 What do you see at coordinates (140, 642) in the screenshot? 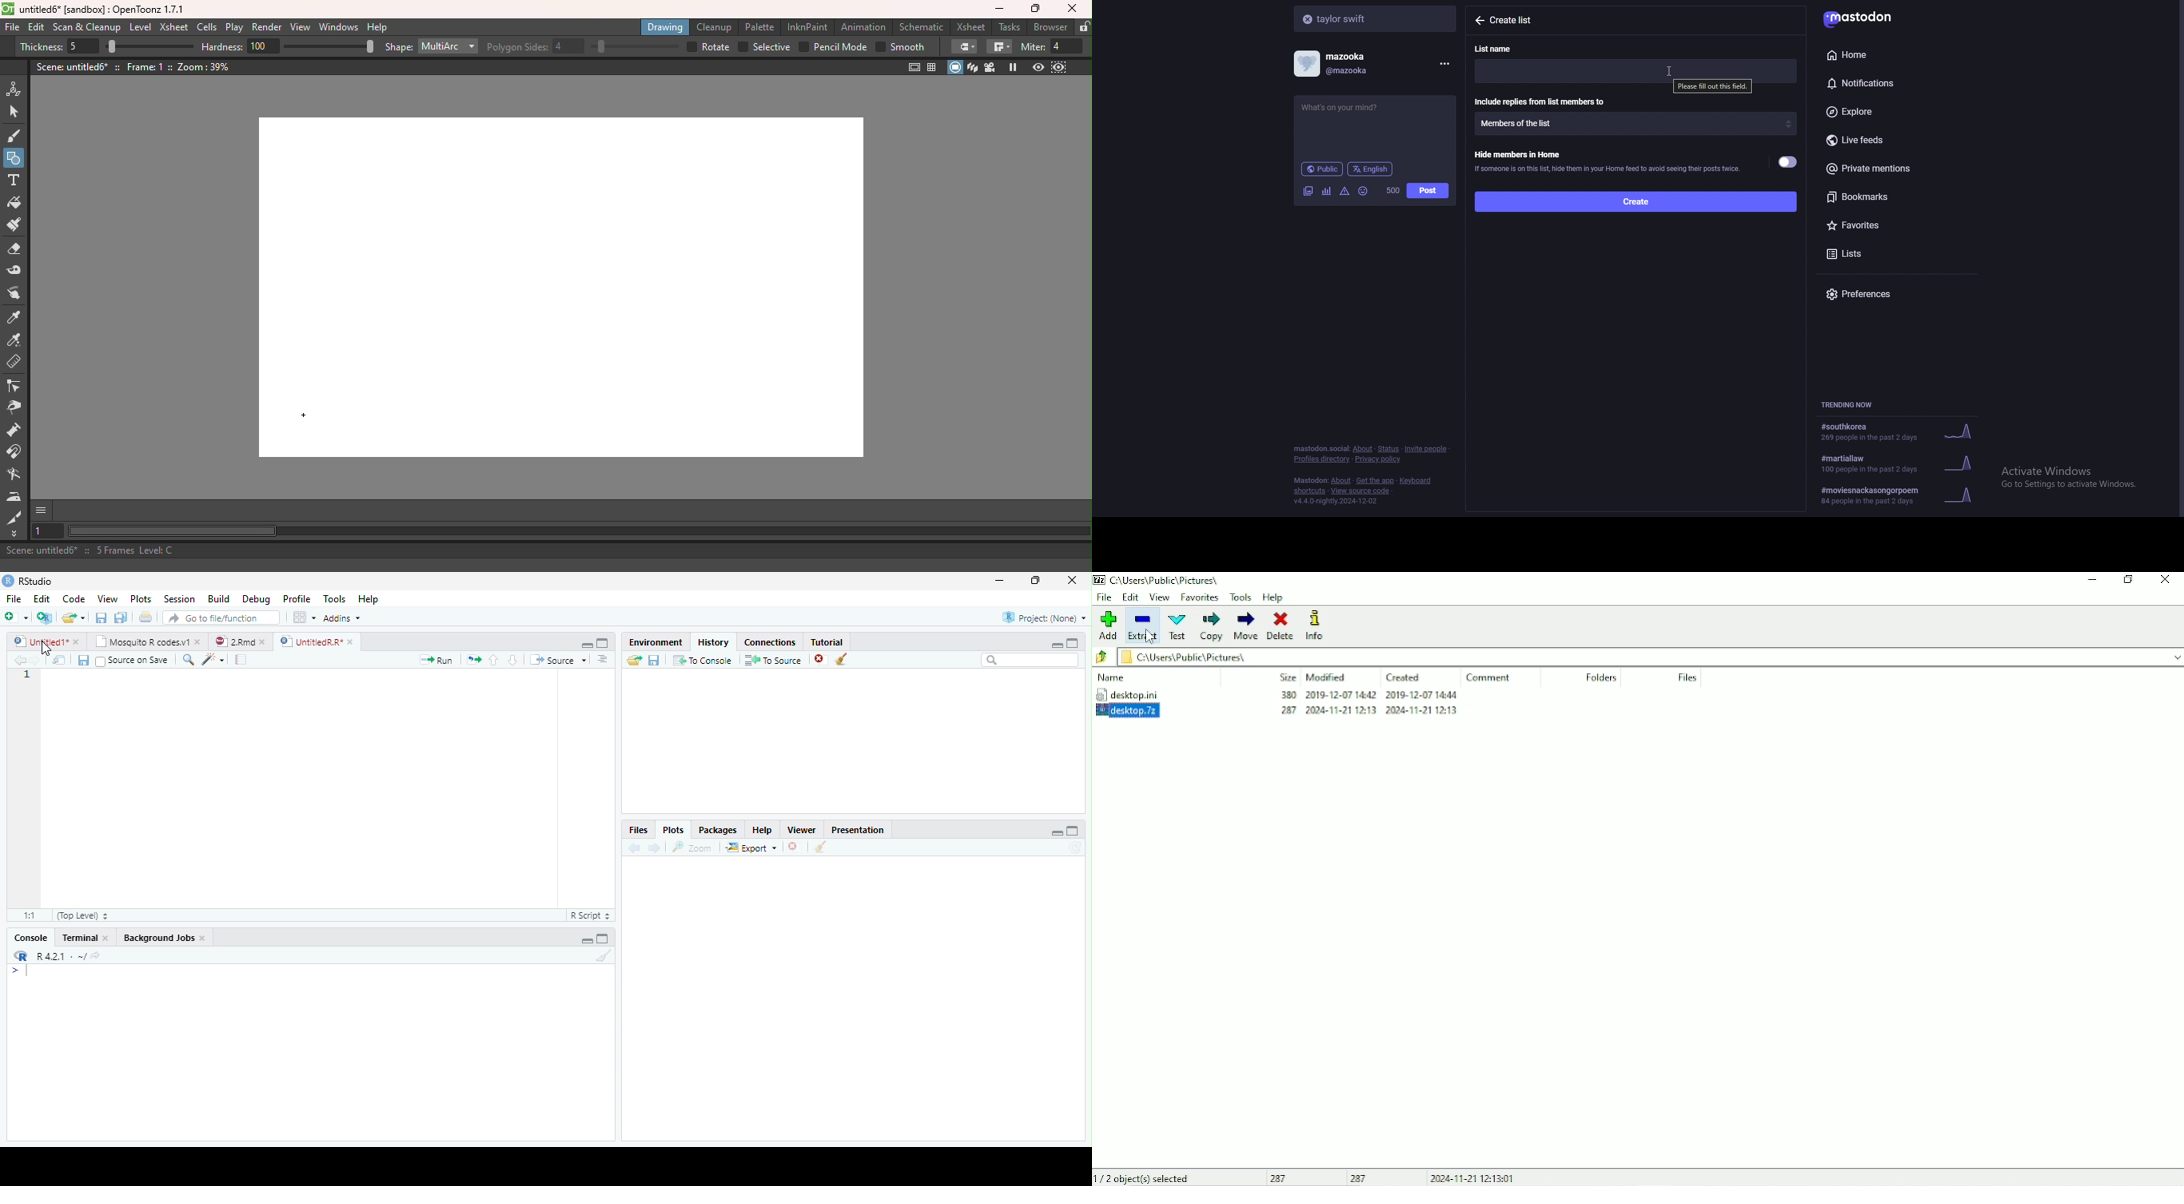
I see `Mosquito R codes.v1` at bounding box center [140, 642].